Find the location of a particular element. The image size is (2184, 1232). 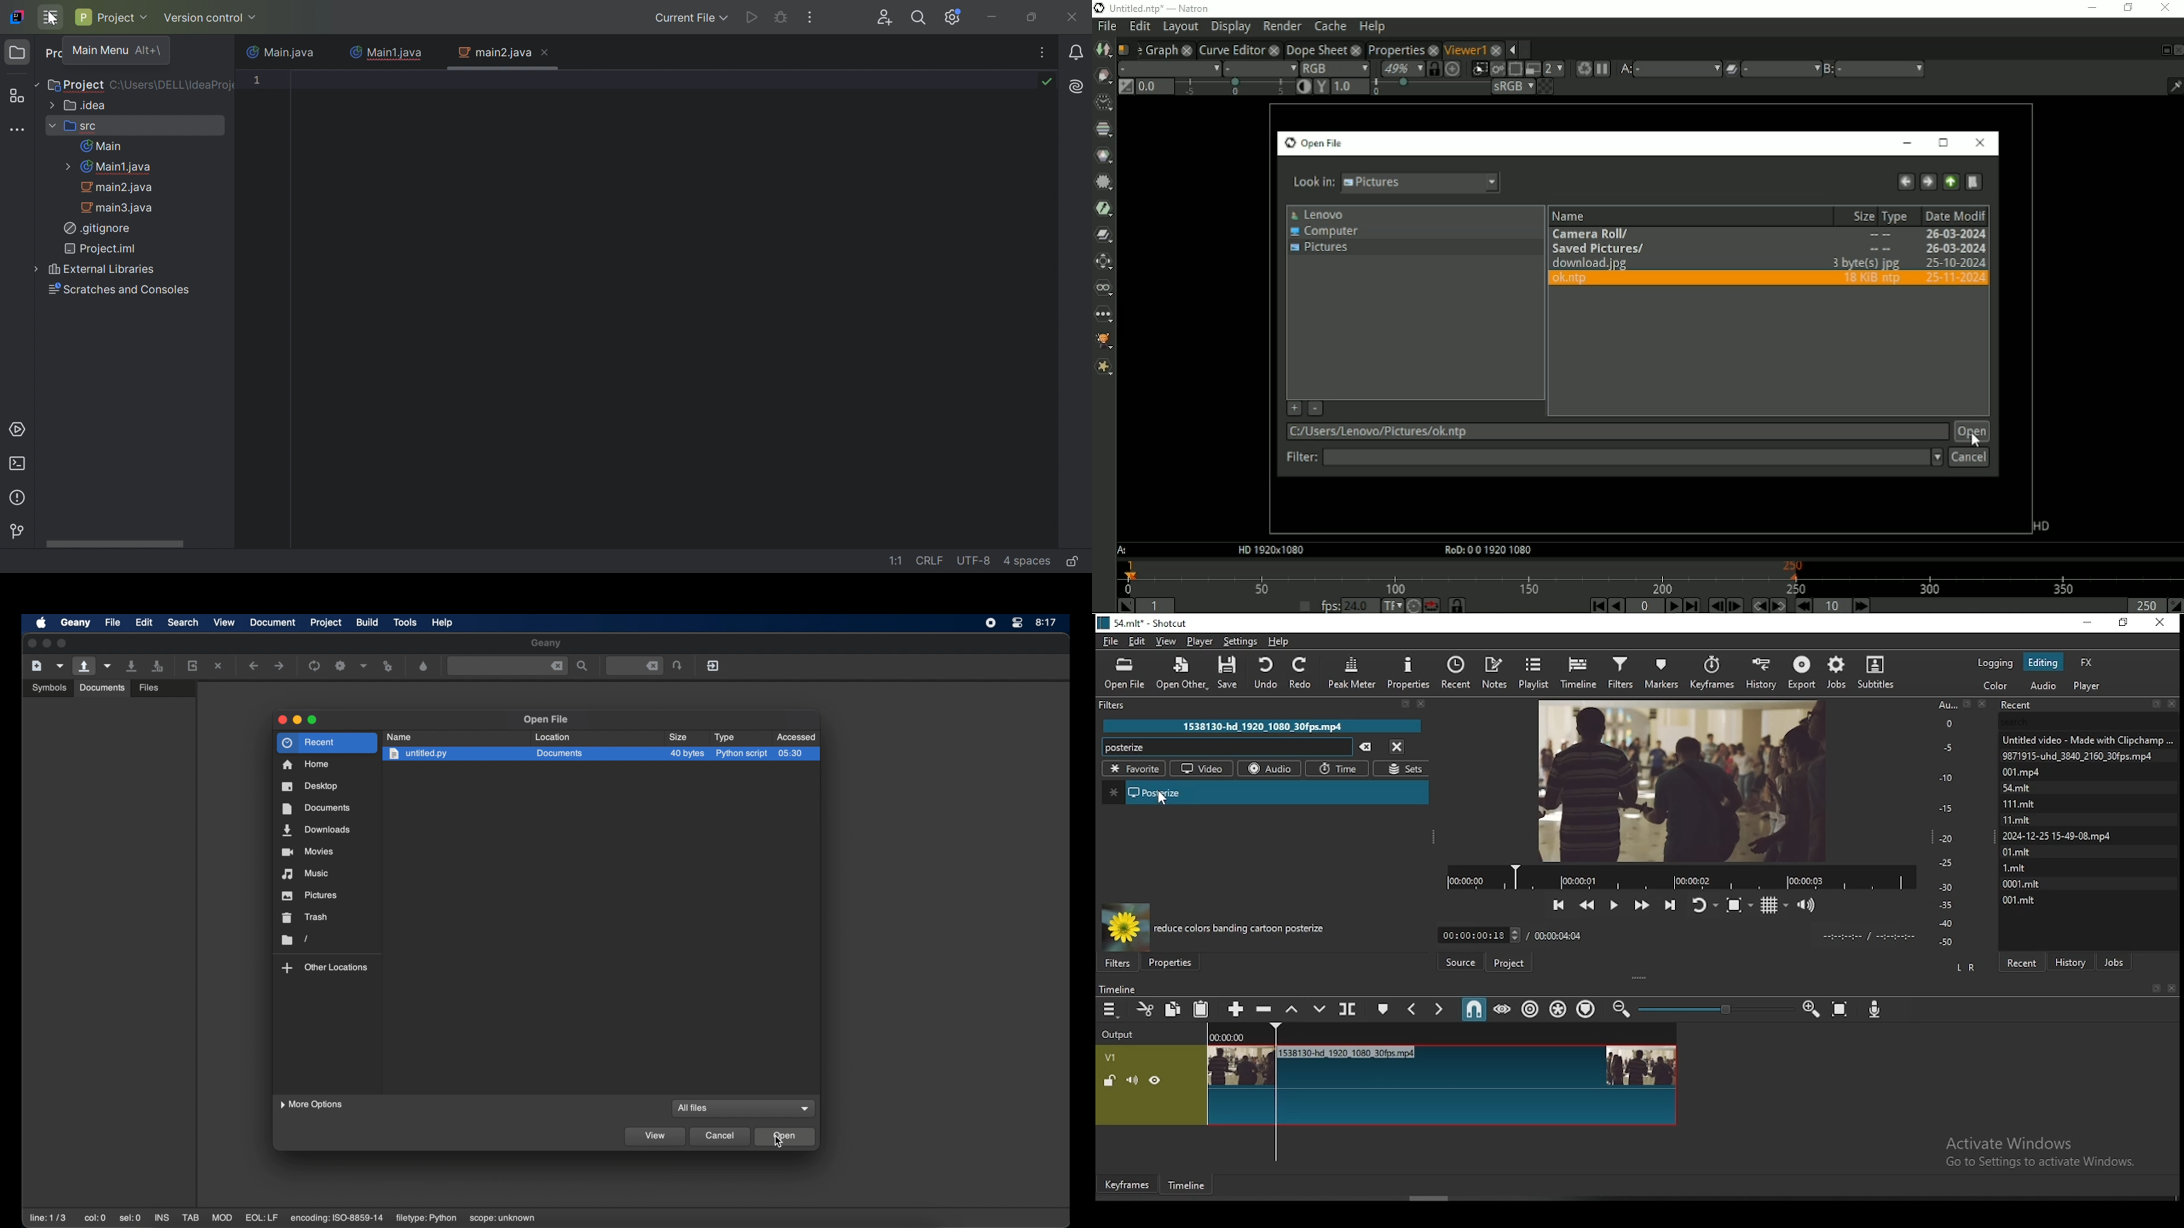

eql: lf is located at coordinates (263, 1218).